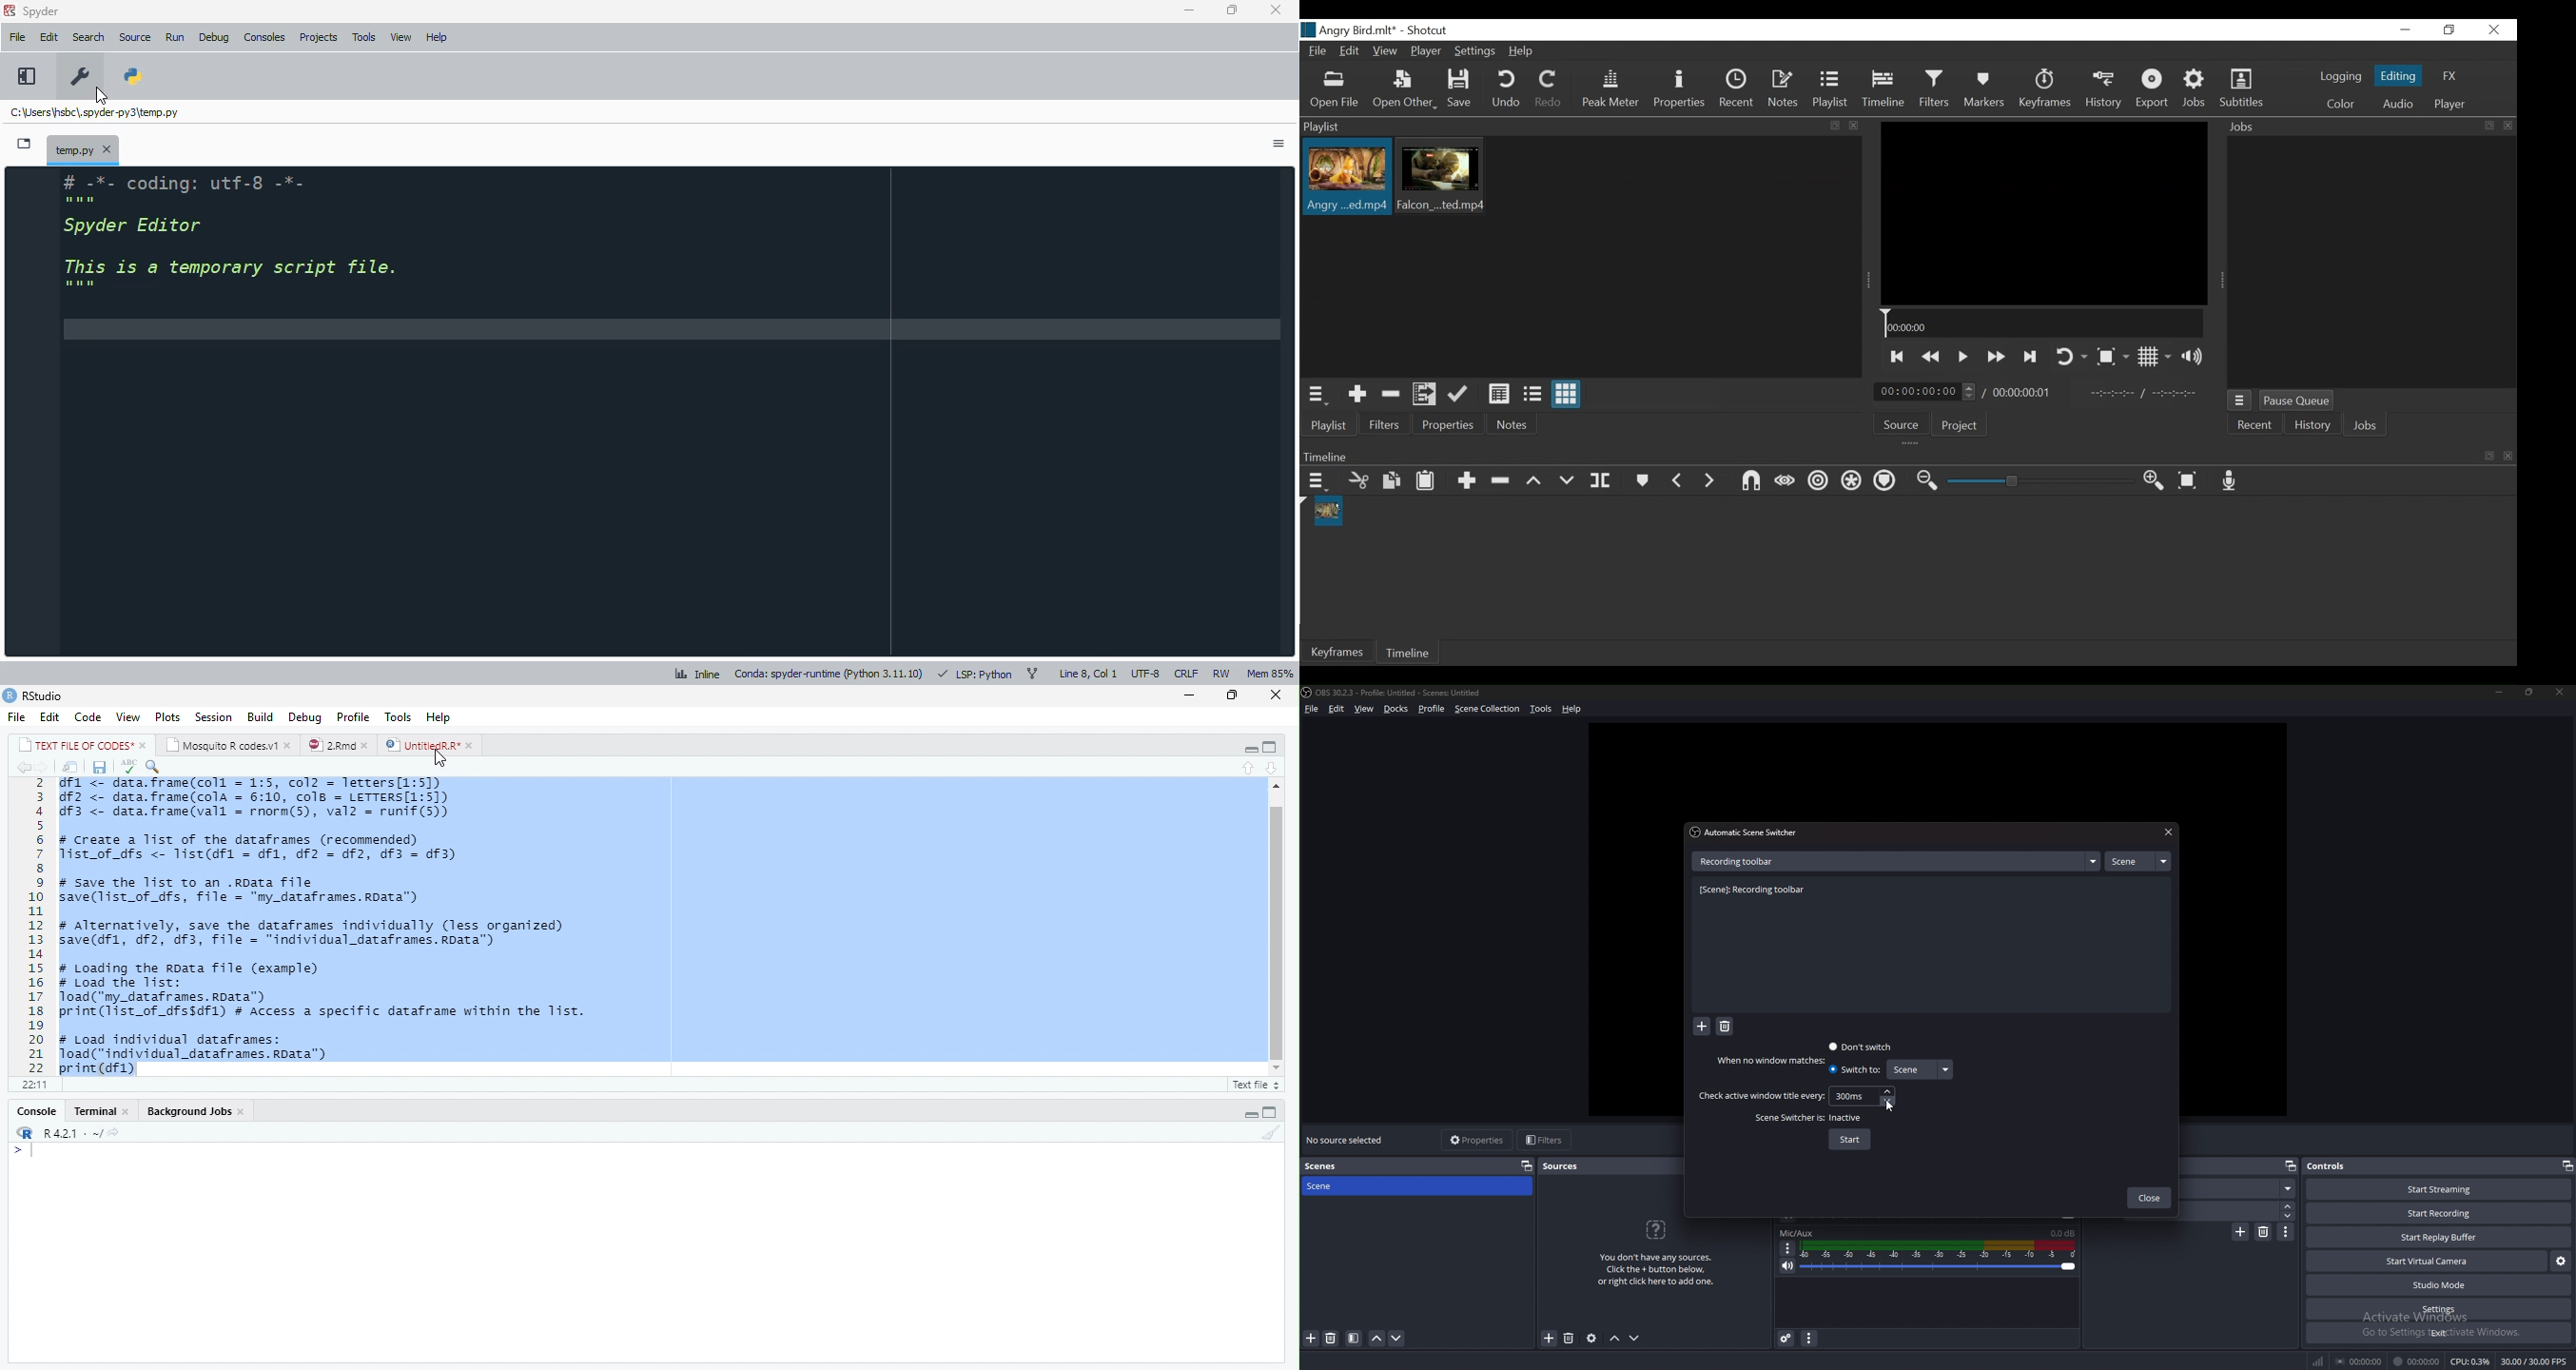 Image resolution: width=2576 pixels, height=1372 pixels. What do you see at coordinates (1320, 51) in the screenshot?
I see `File` at bounding box center [1320, 51].